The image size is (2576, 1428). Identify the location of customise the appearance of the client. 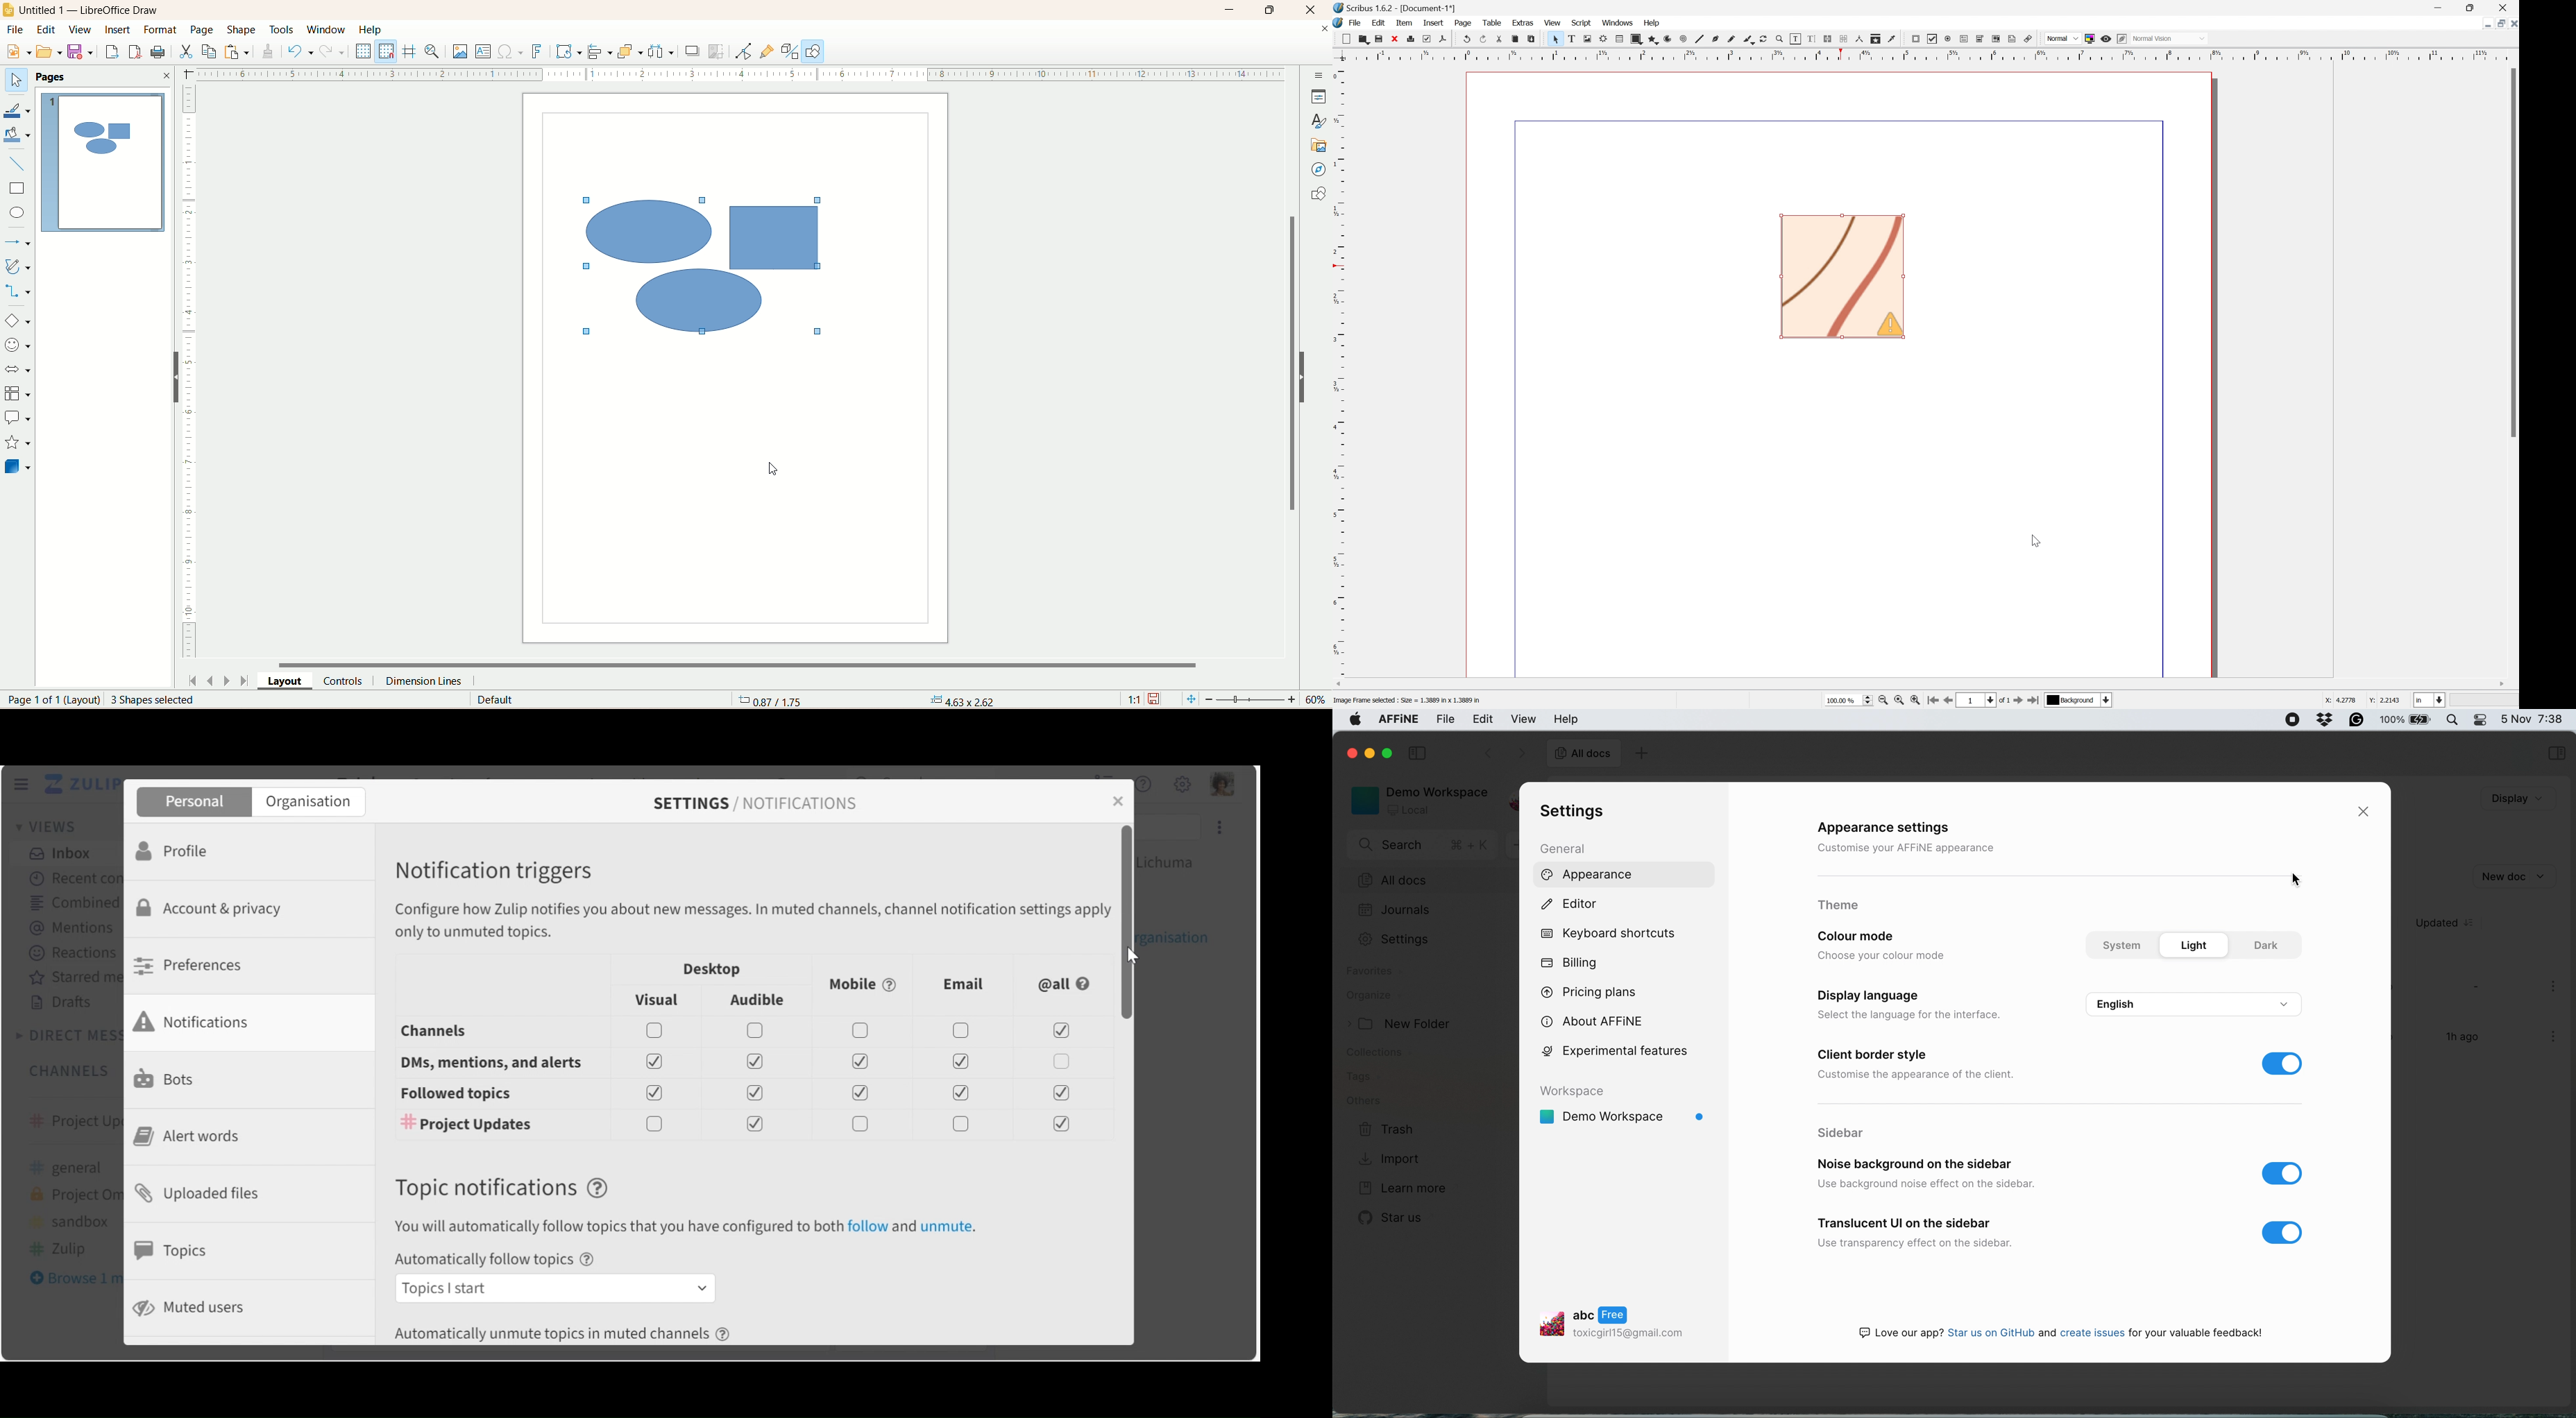
(1921, 1075).